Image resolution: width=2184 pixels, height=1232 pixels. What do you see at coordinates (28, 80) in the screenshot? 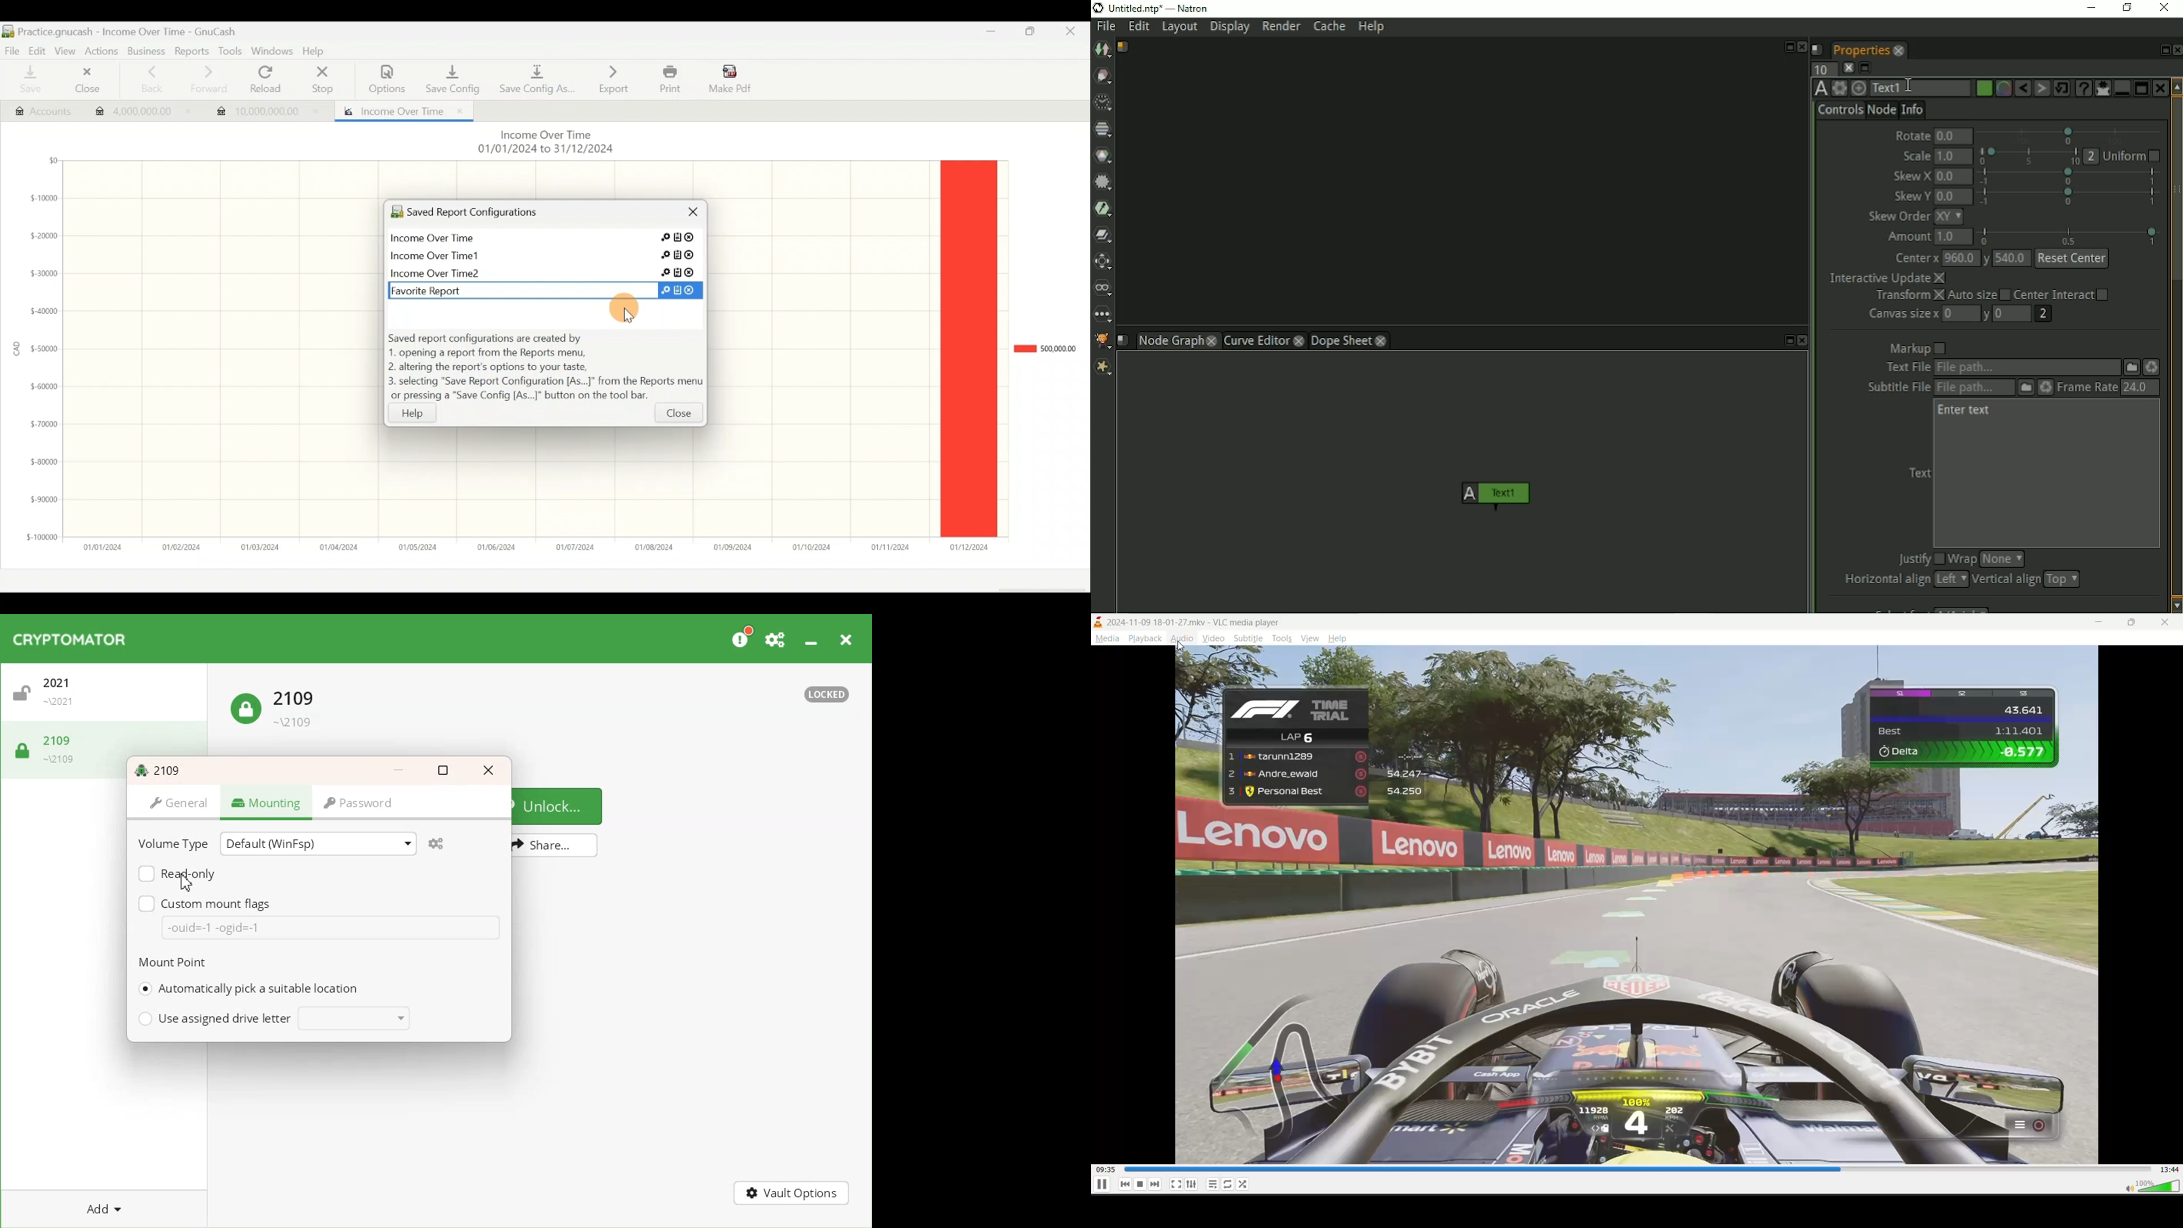
I see `Save` at bounding box center [28, 80].